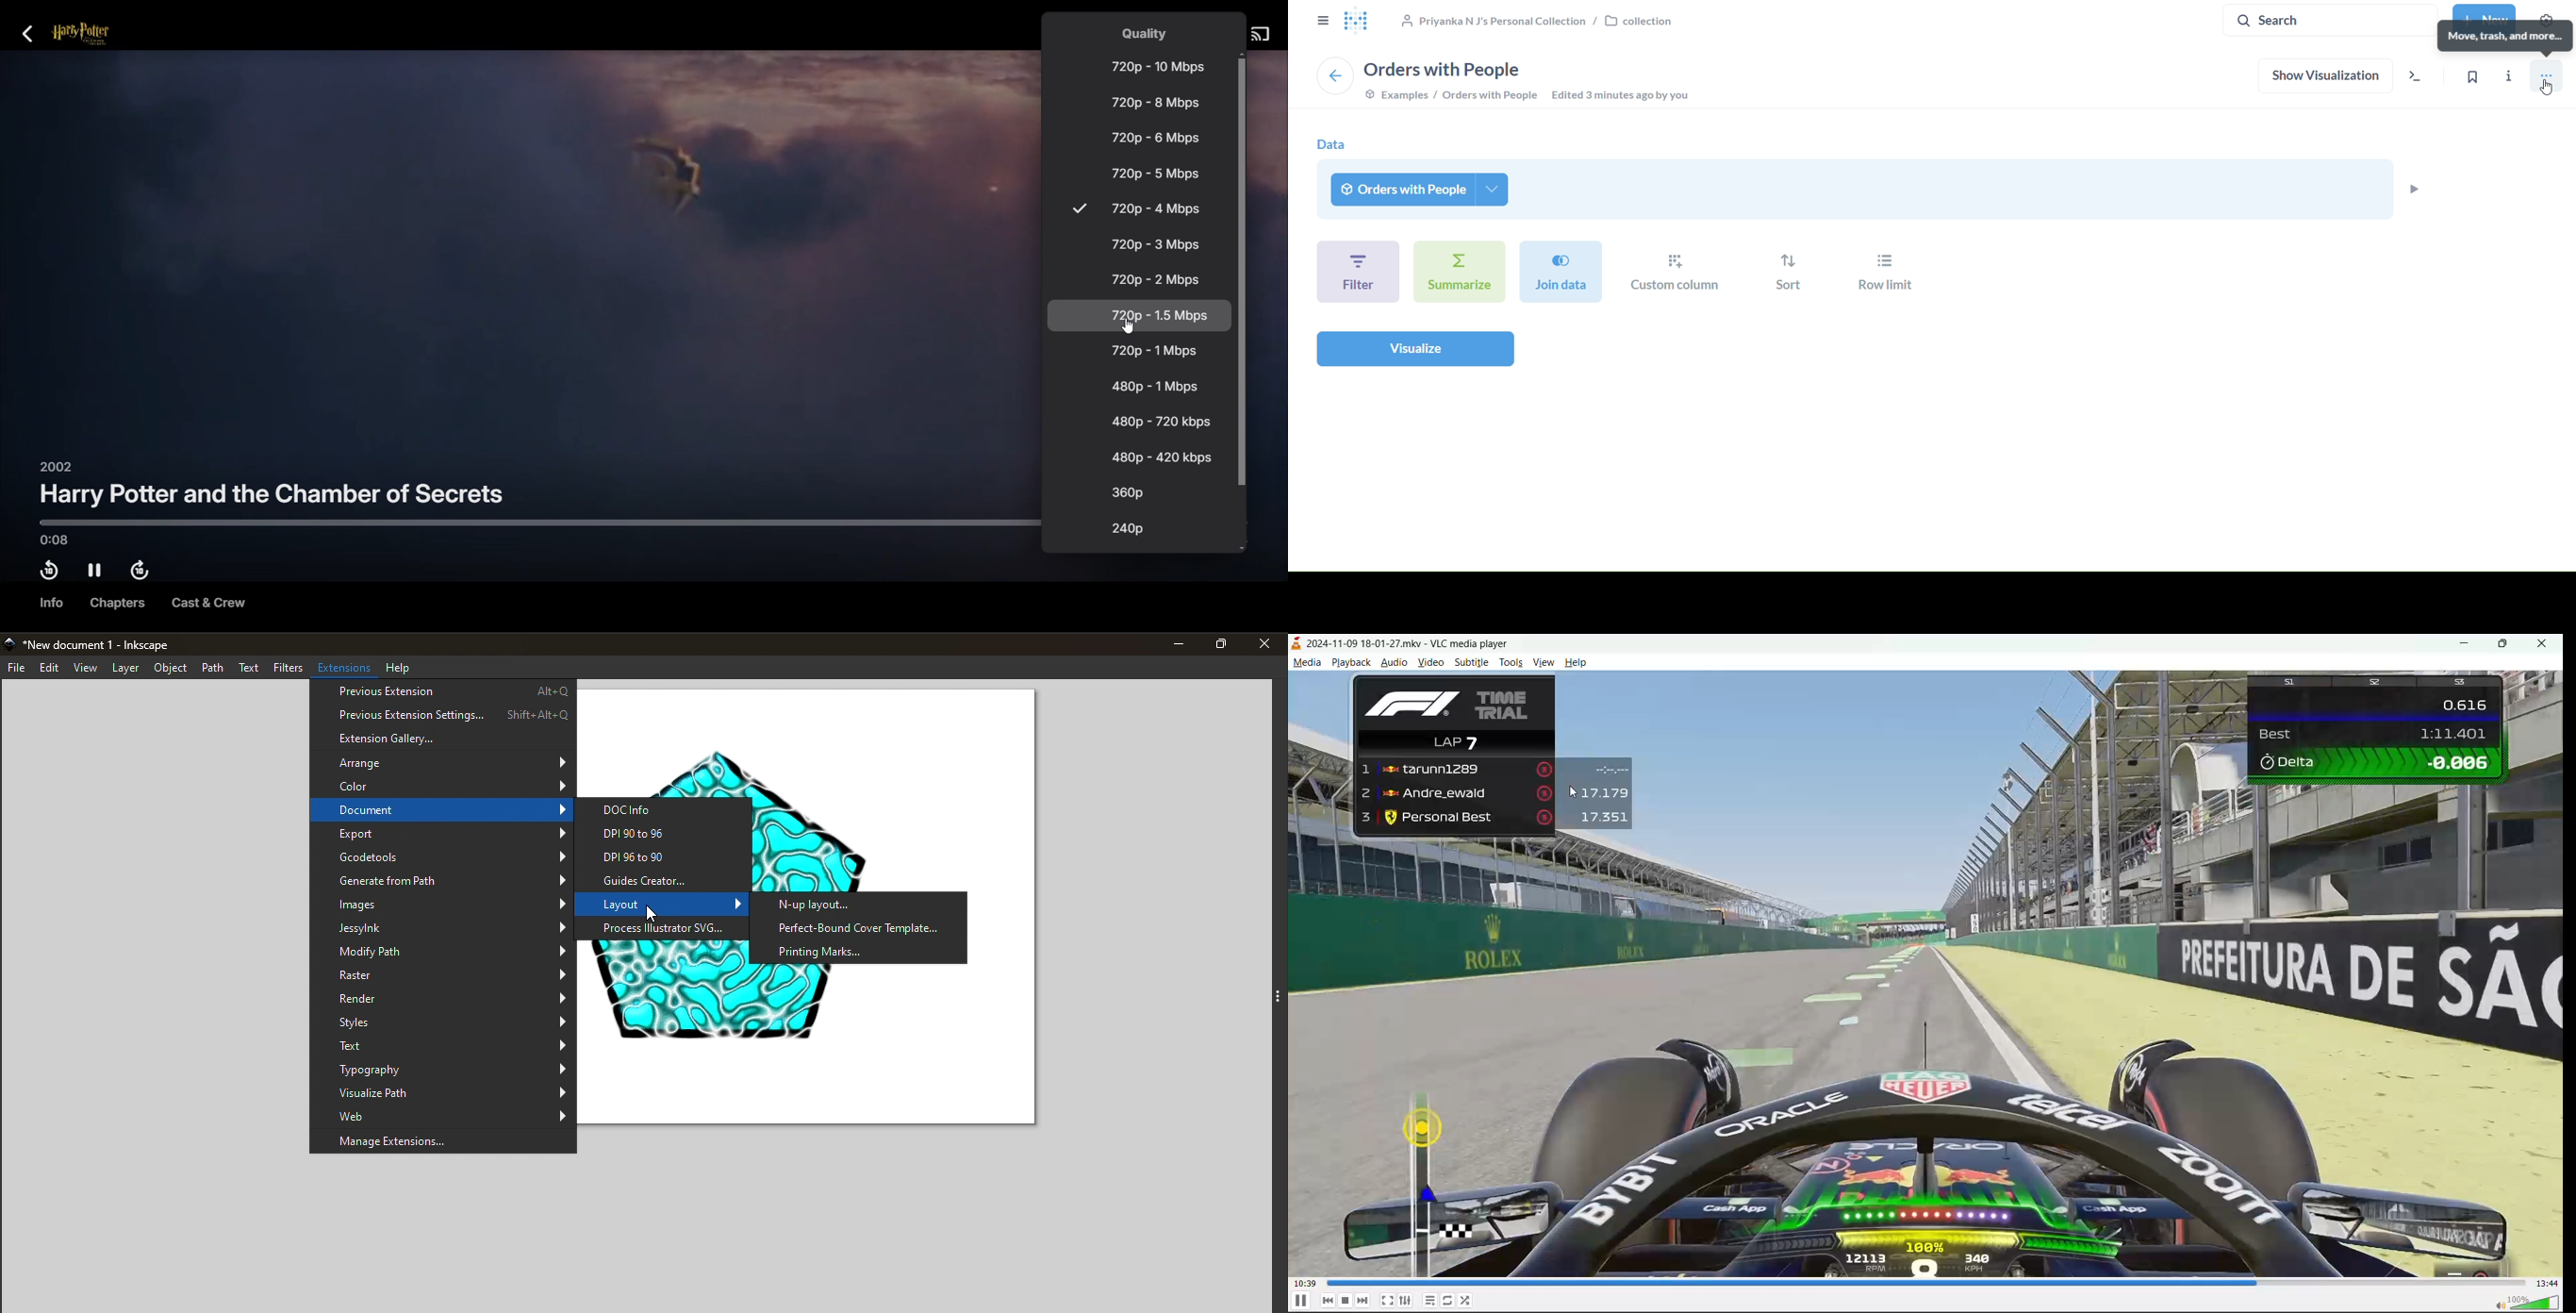 Image resolution: width=2576 pixels, height=1316 pixels. I want to click on close, so click(2547, 644).